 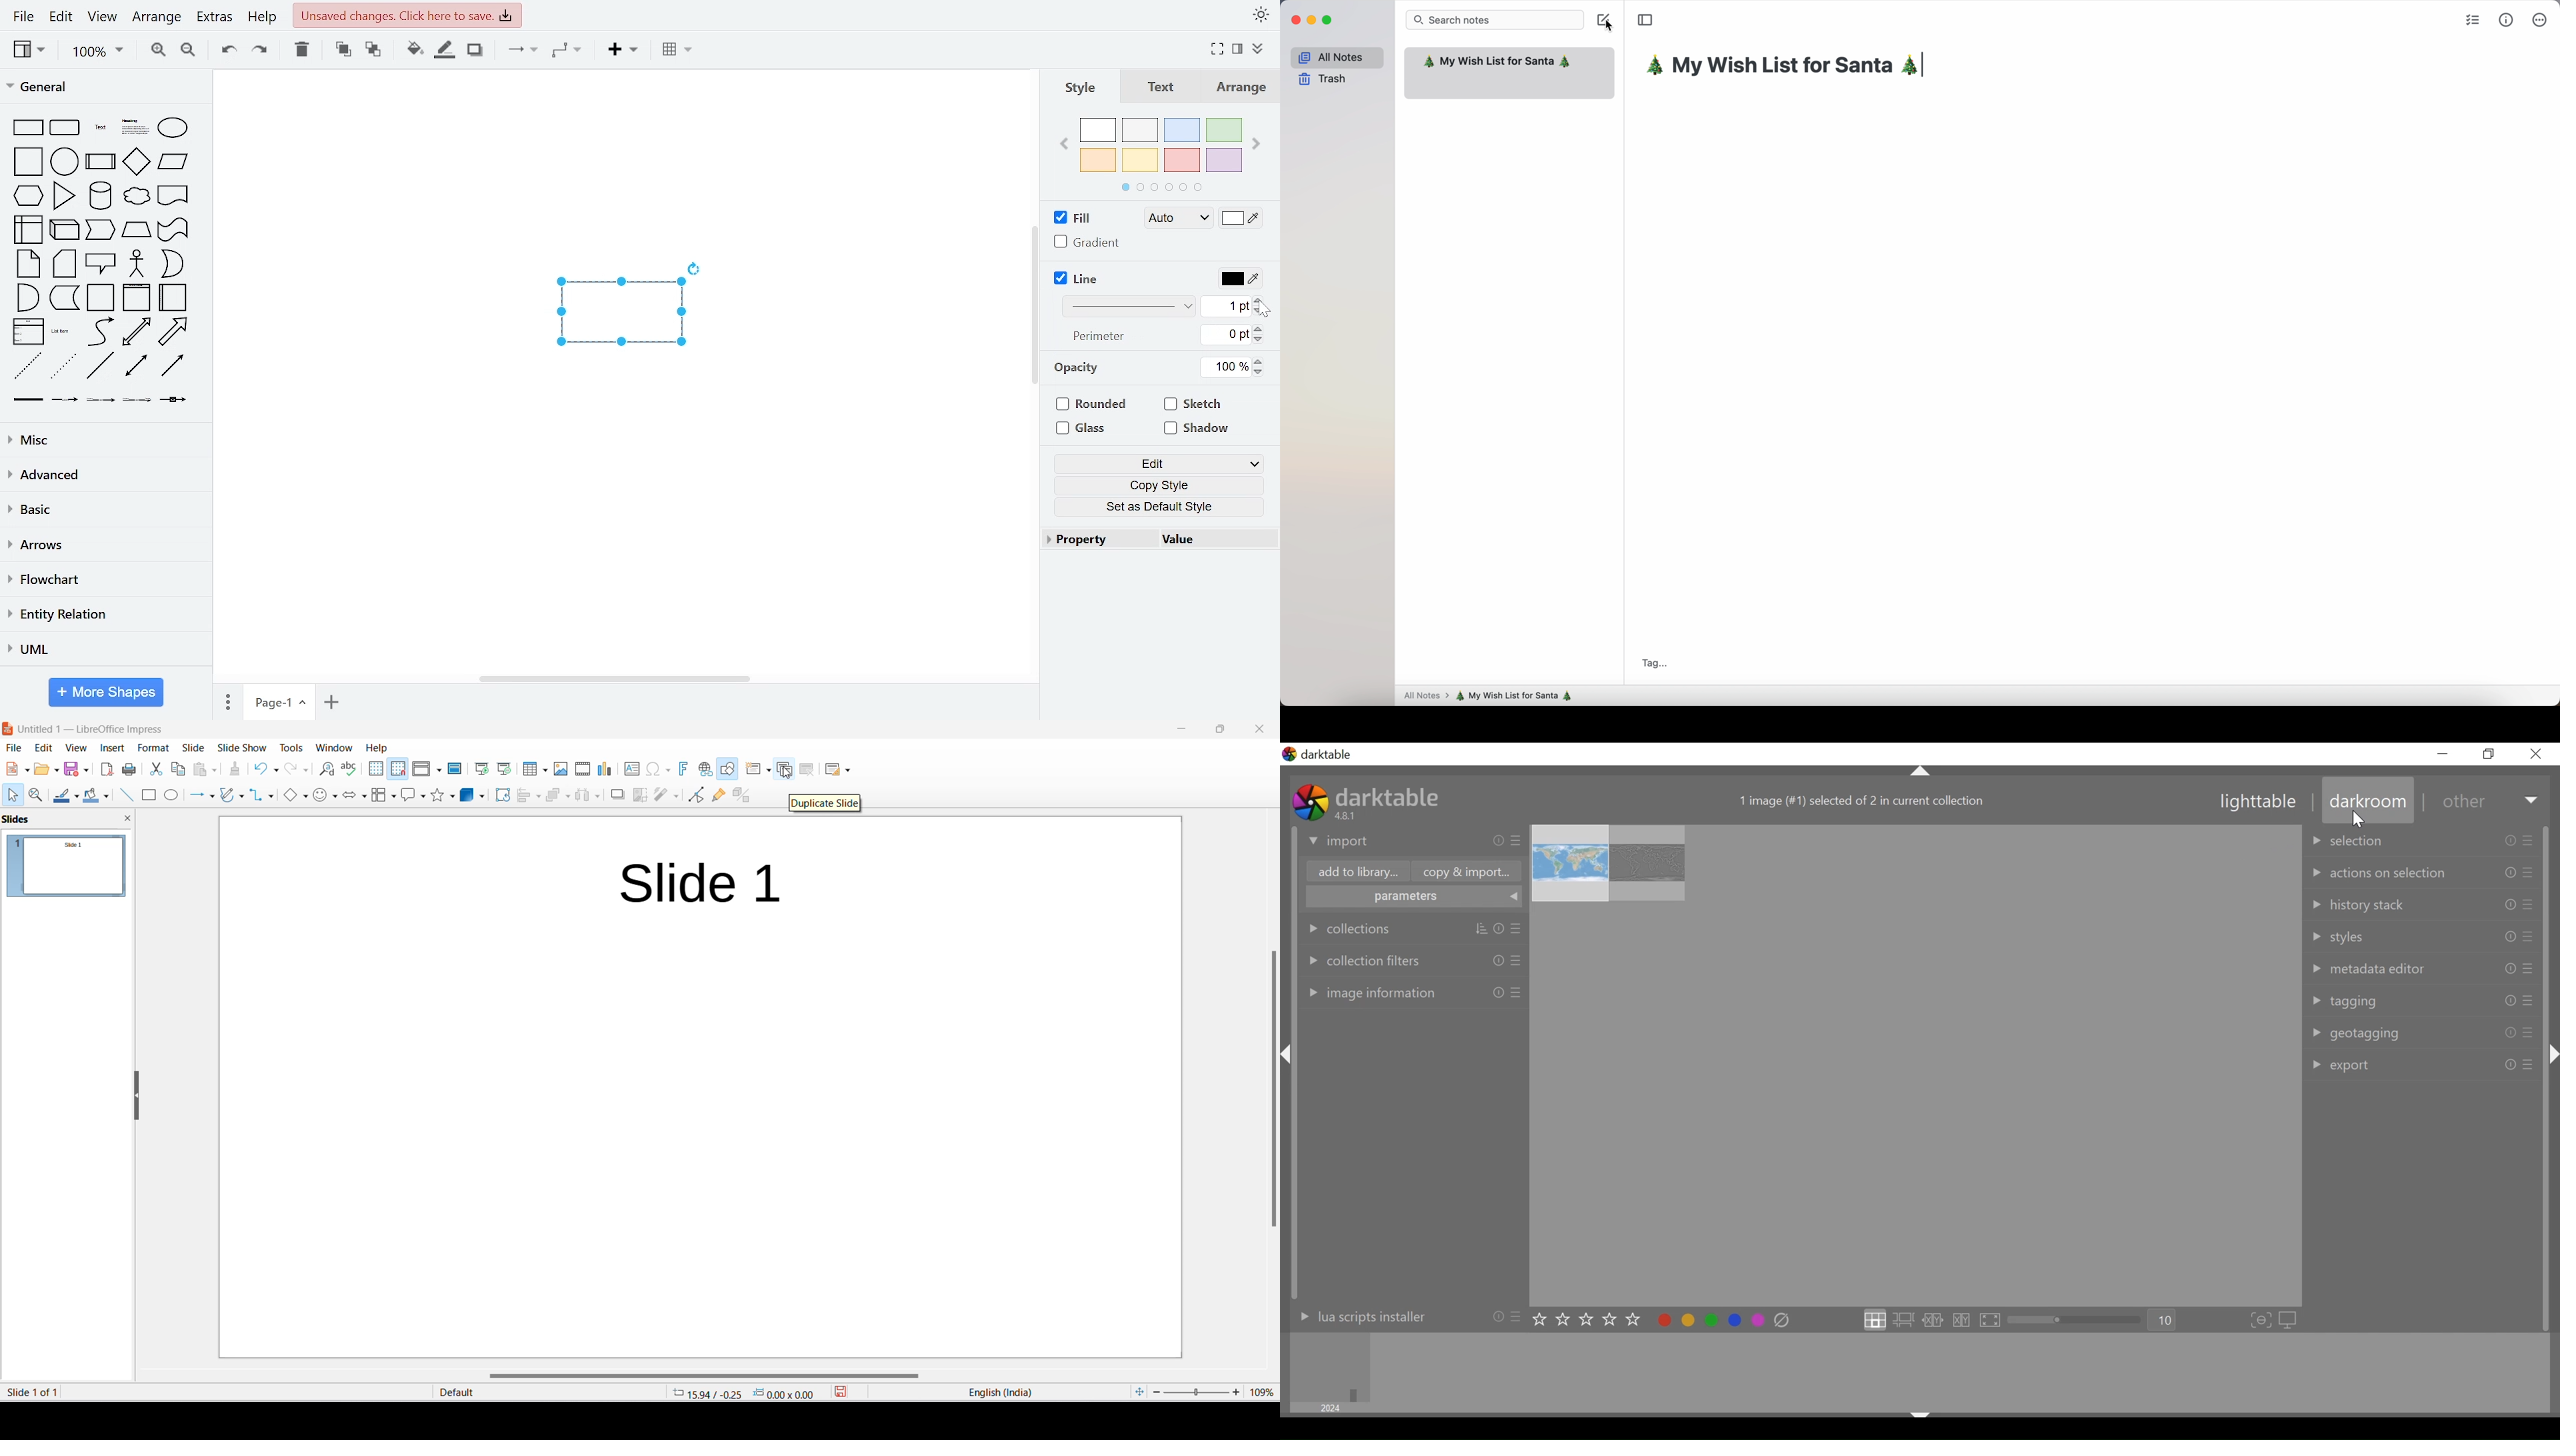 I want to click on save options, so click(x=77, y=771).